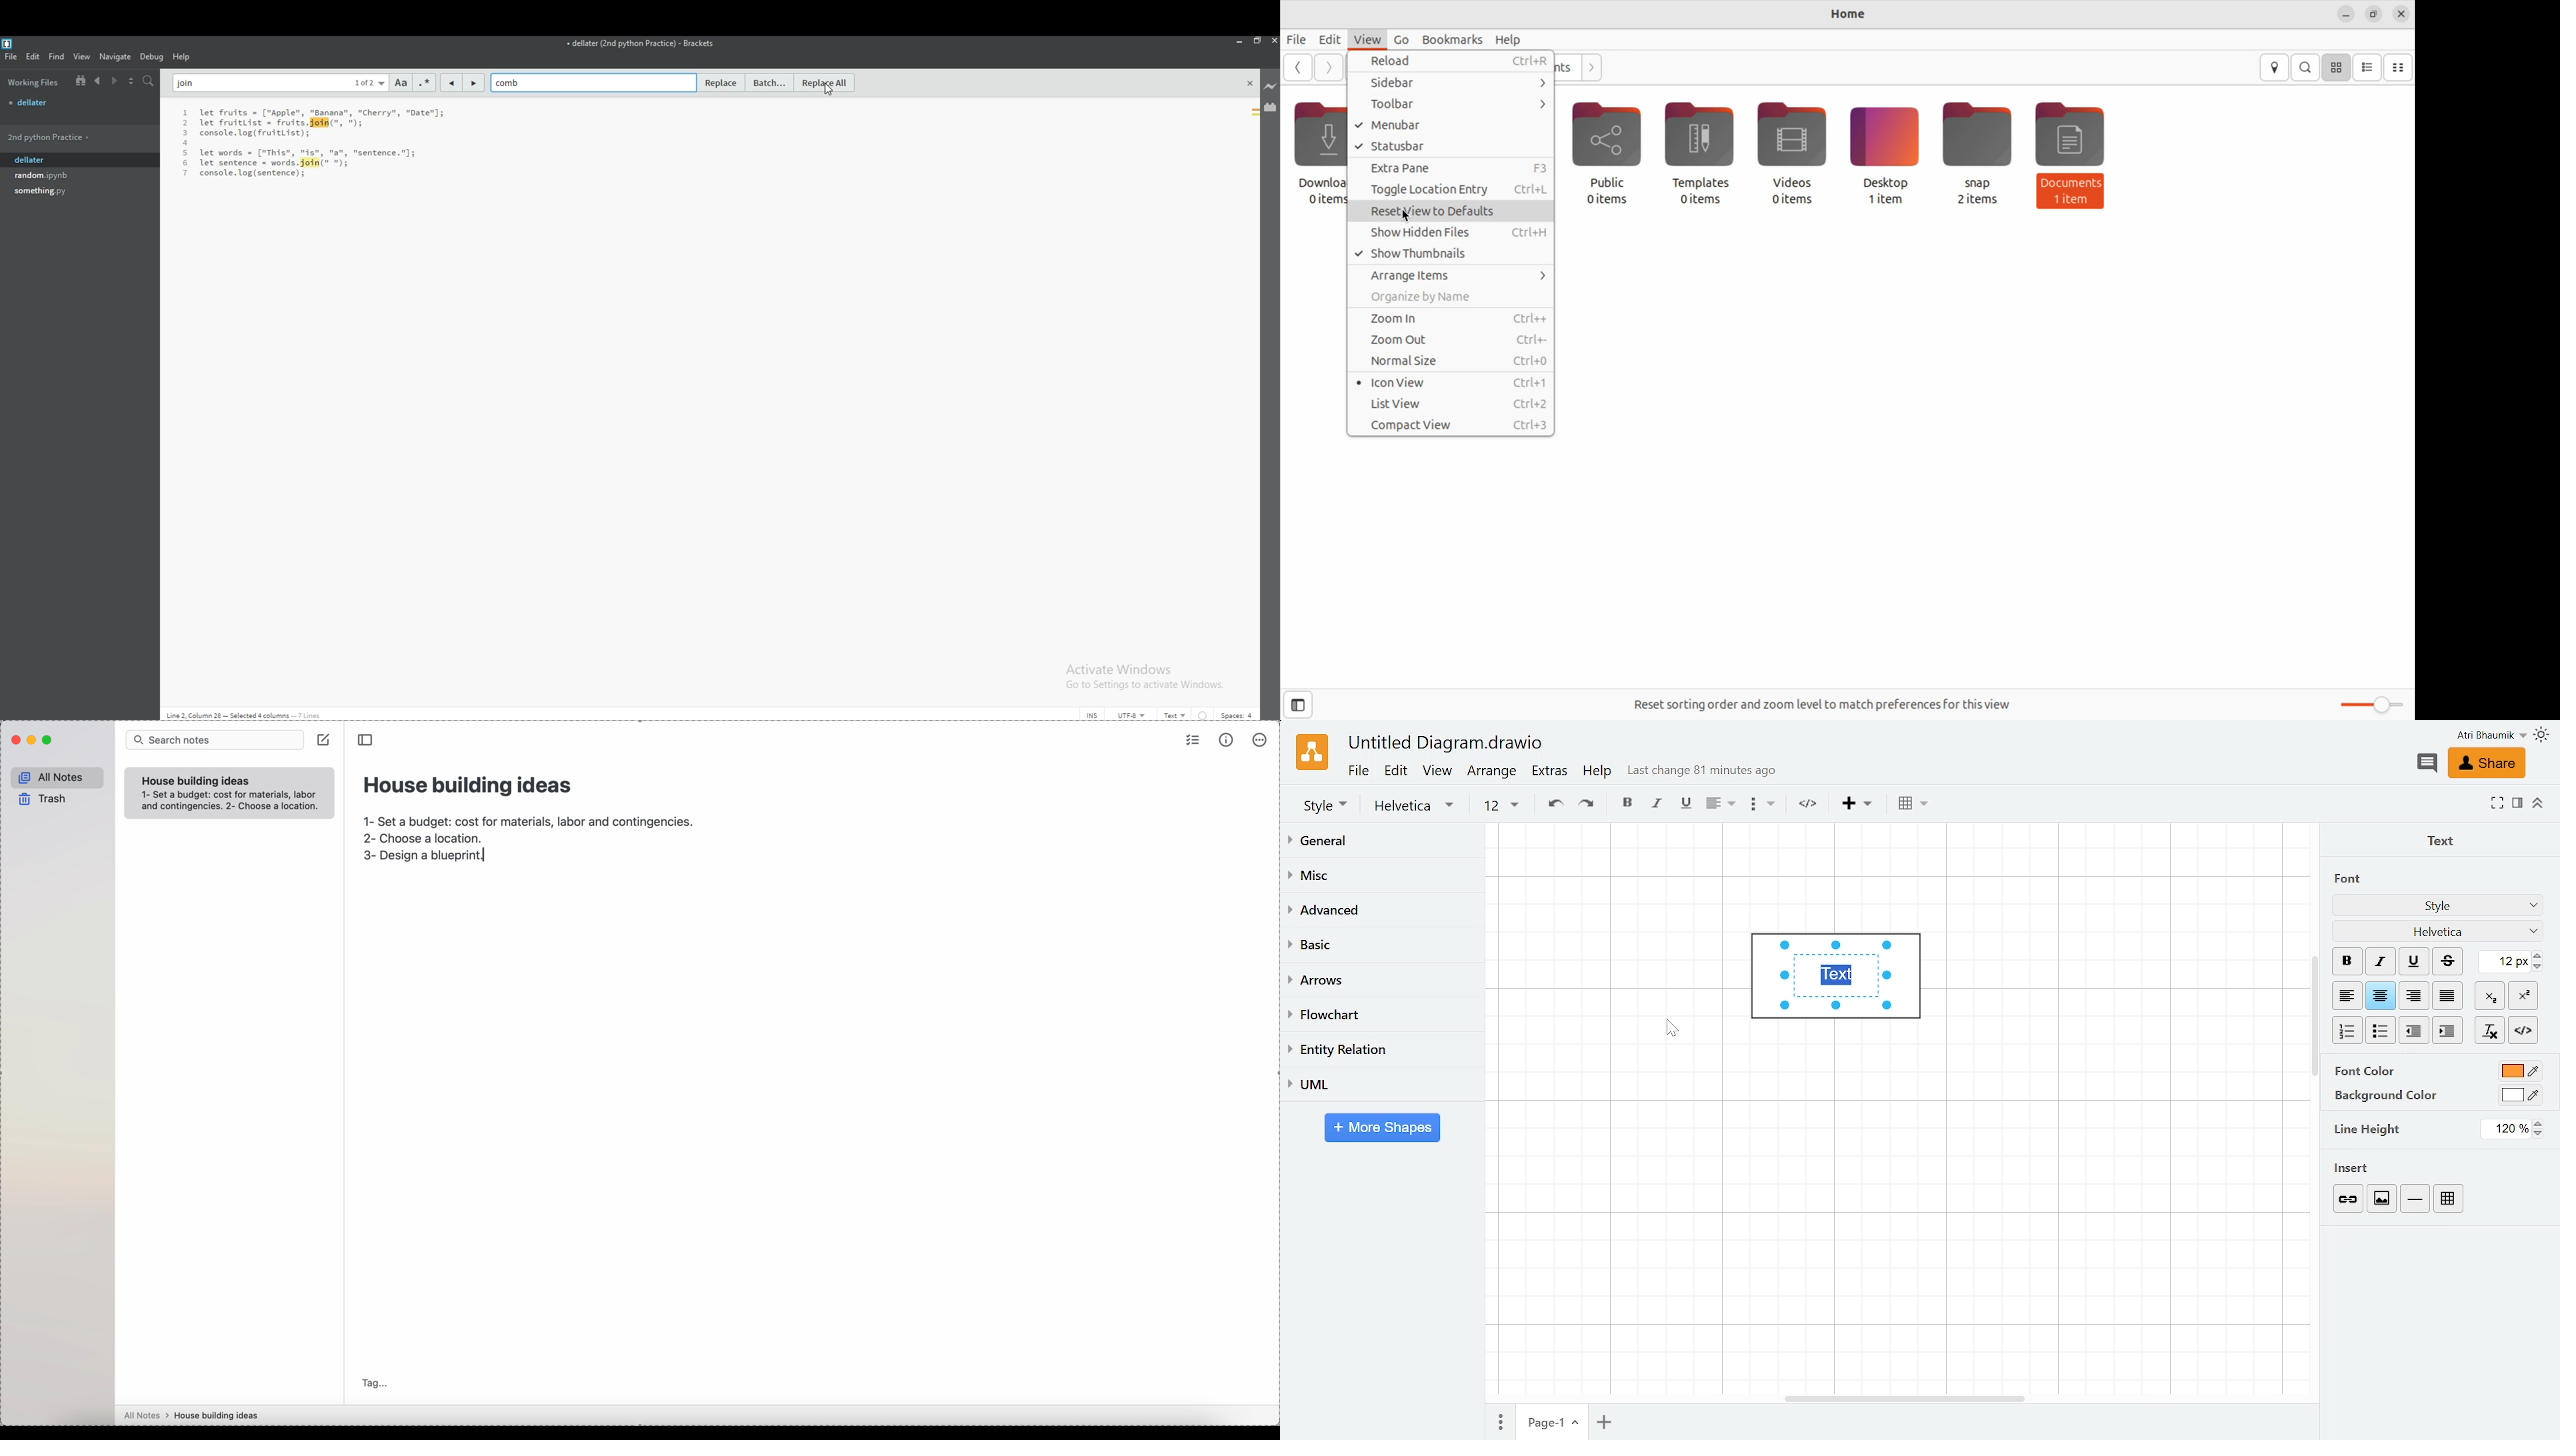 This screenshot has height=1456, width=2576. I want to click on maximize Simplenote, so click(51, 740).